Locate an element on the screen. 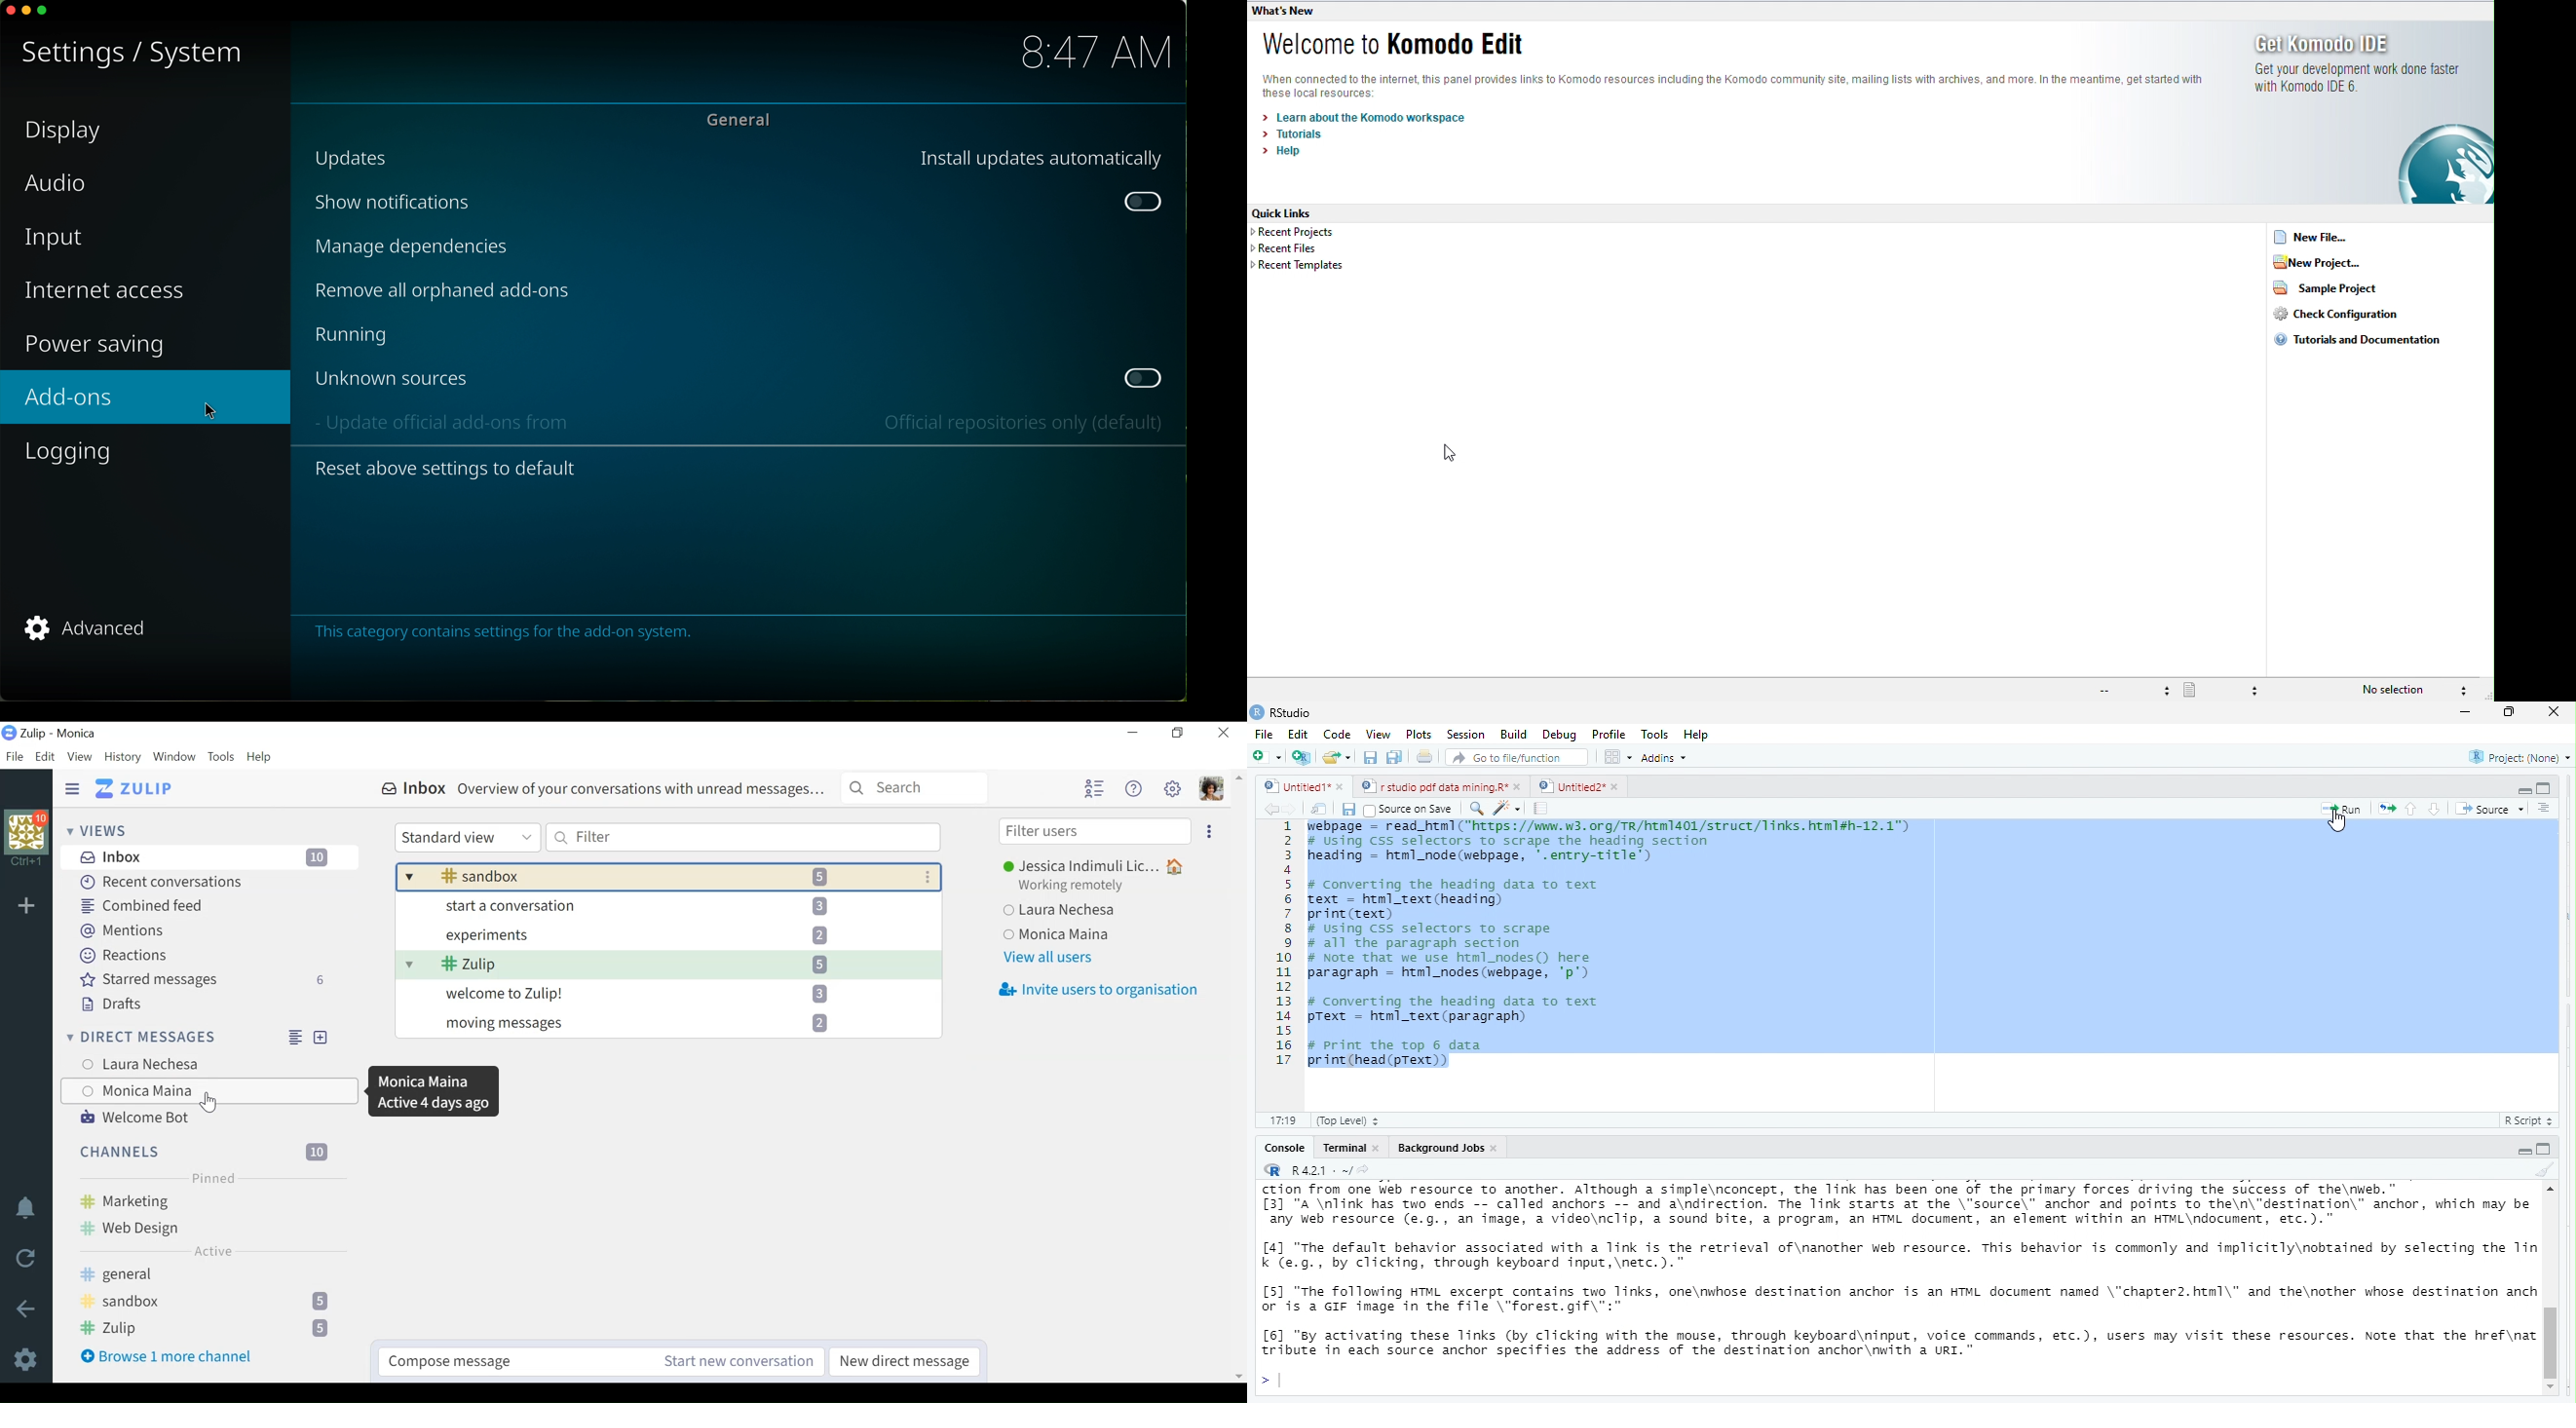 The width and height of the screenshot is (2576, 1428). File  is located at coordinates (16, 756).